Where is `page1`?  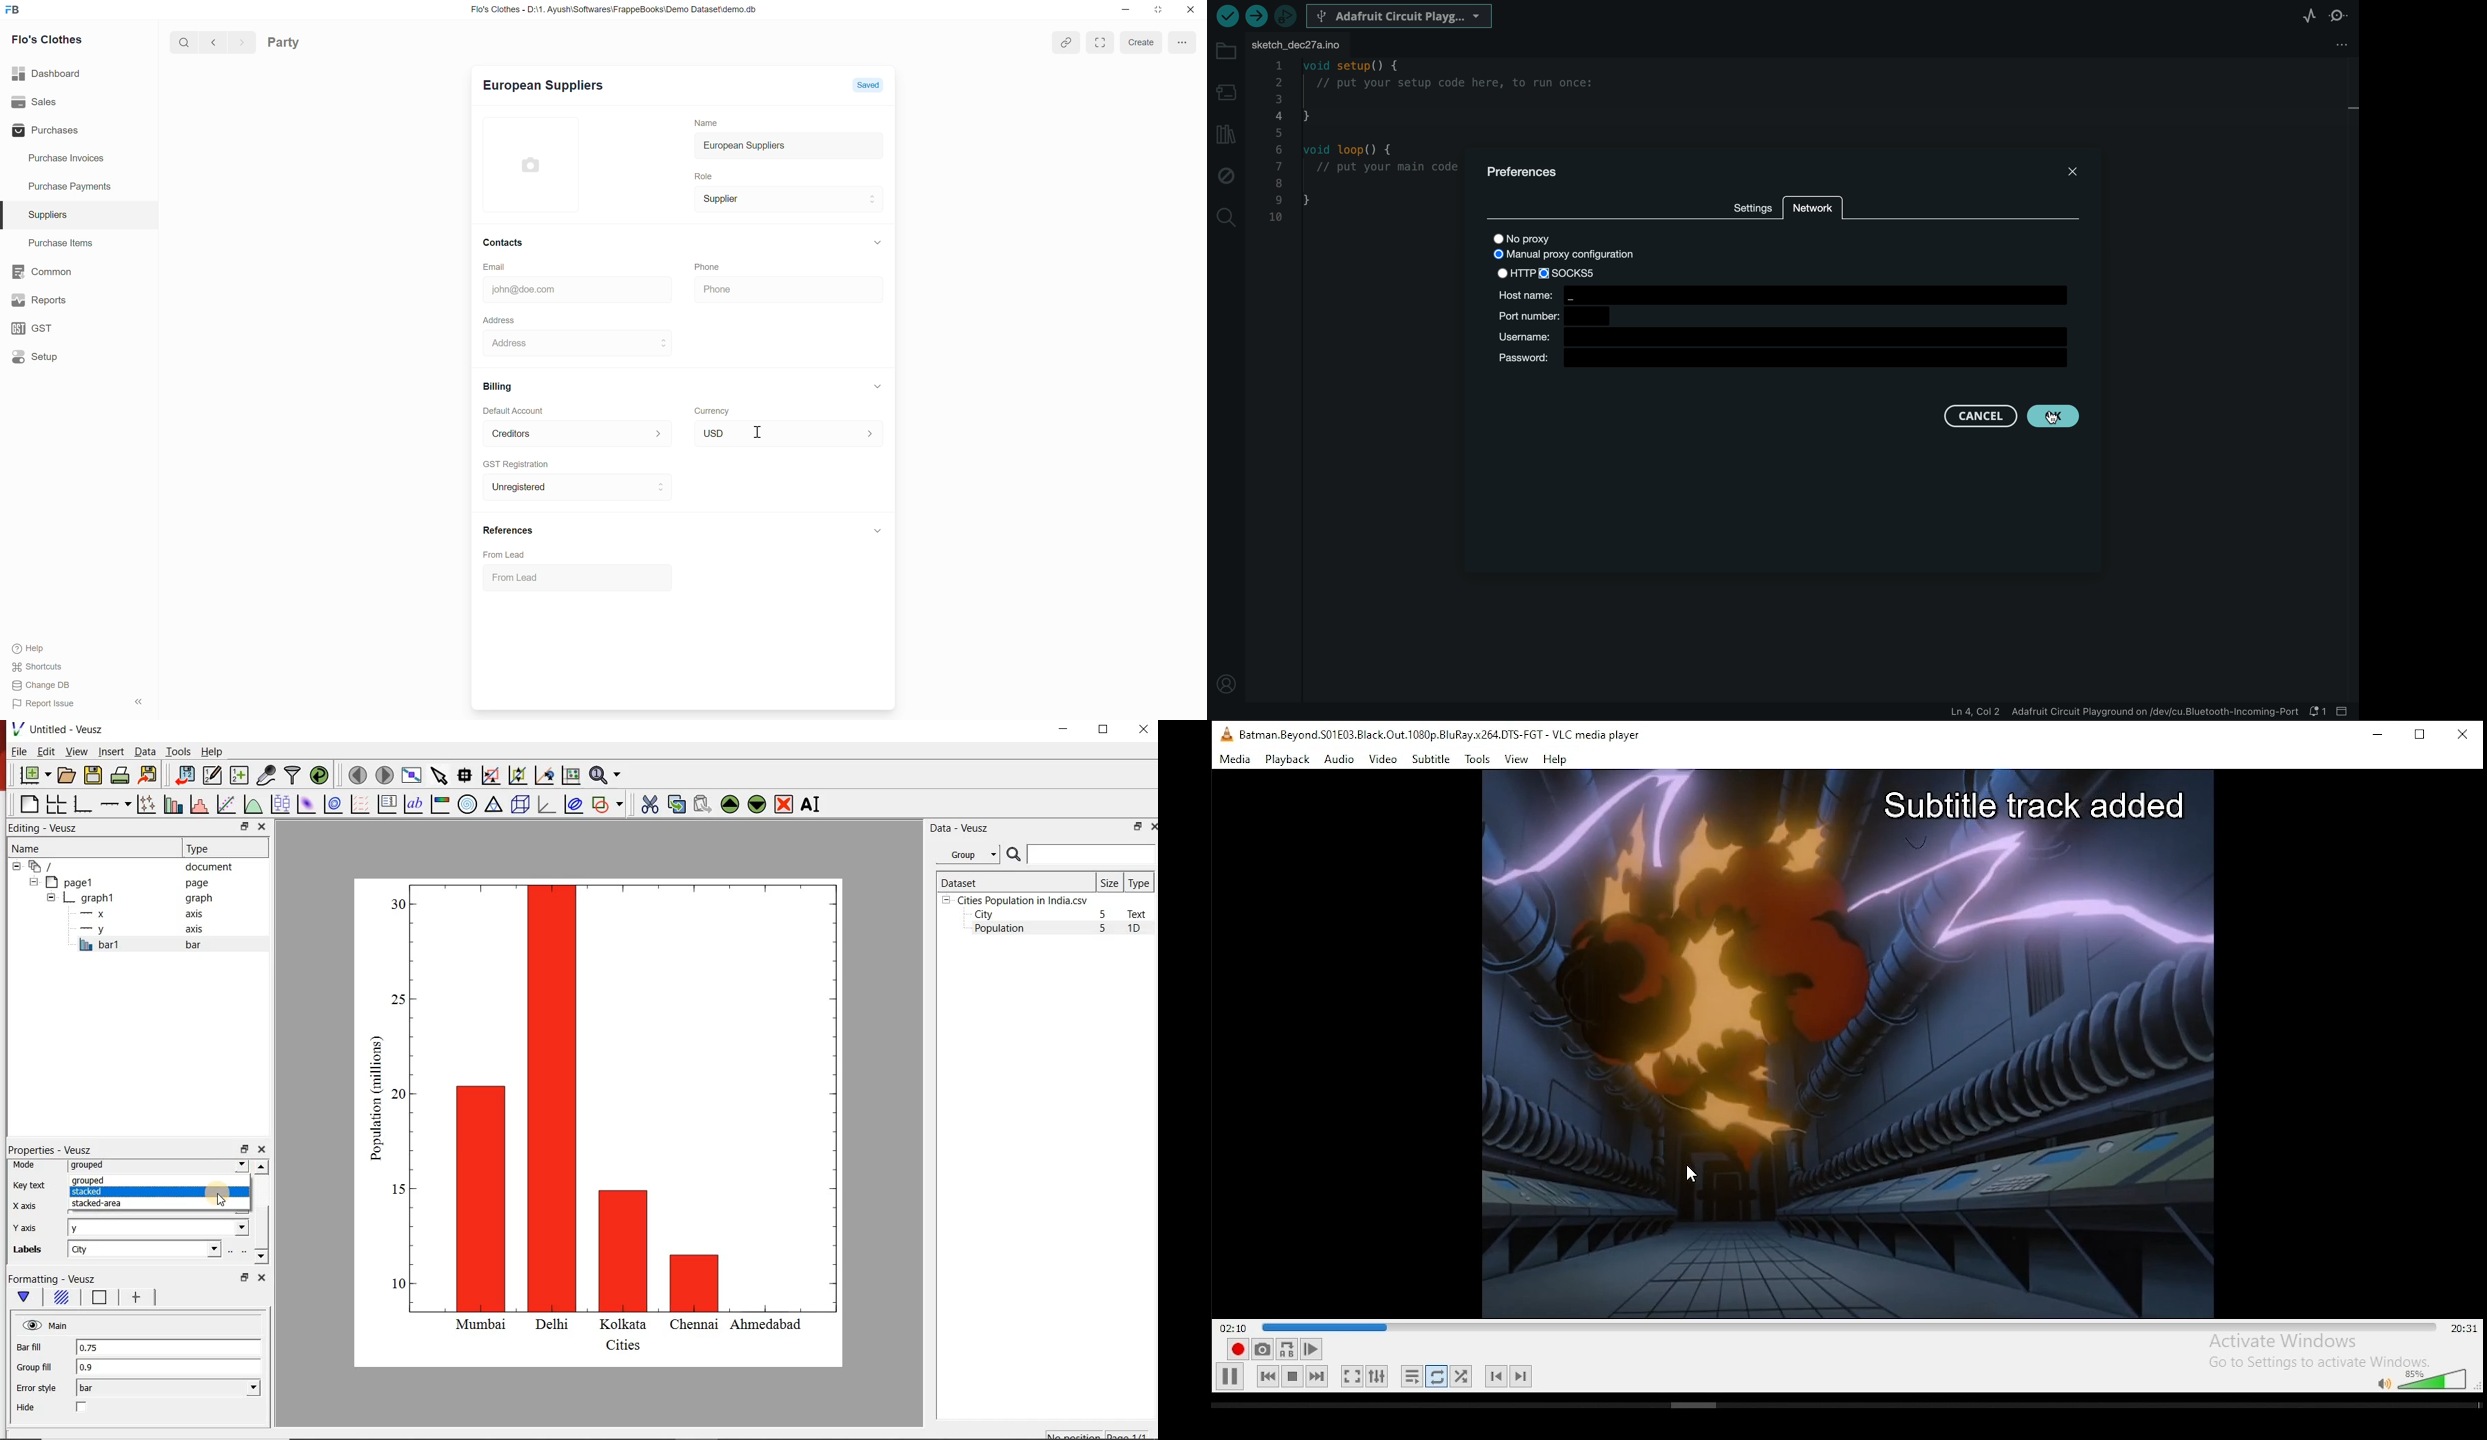
page1 is located at coordinates (123, 882).